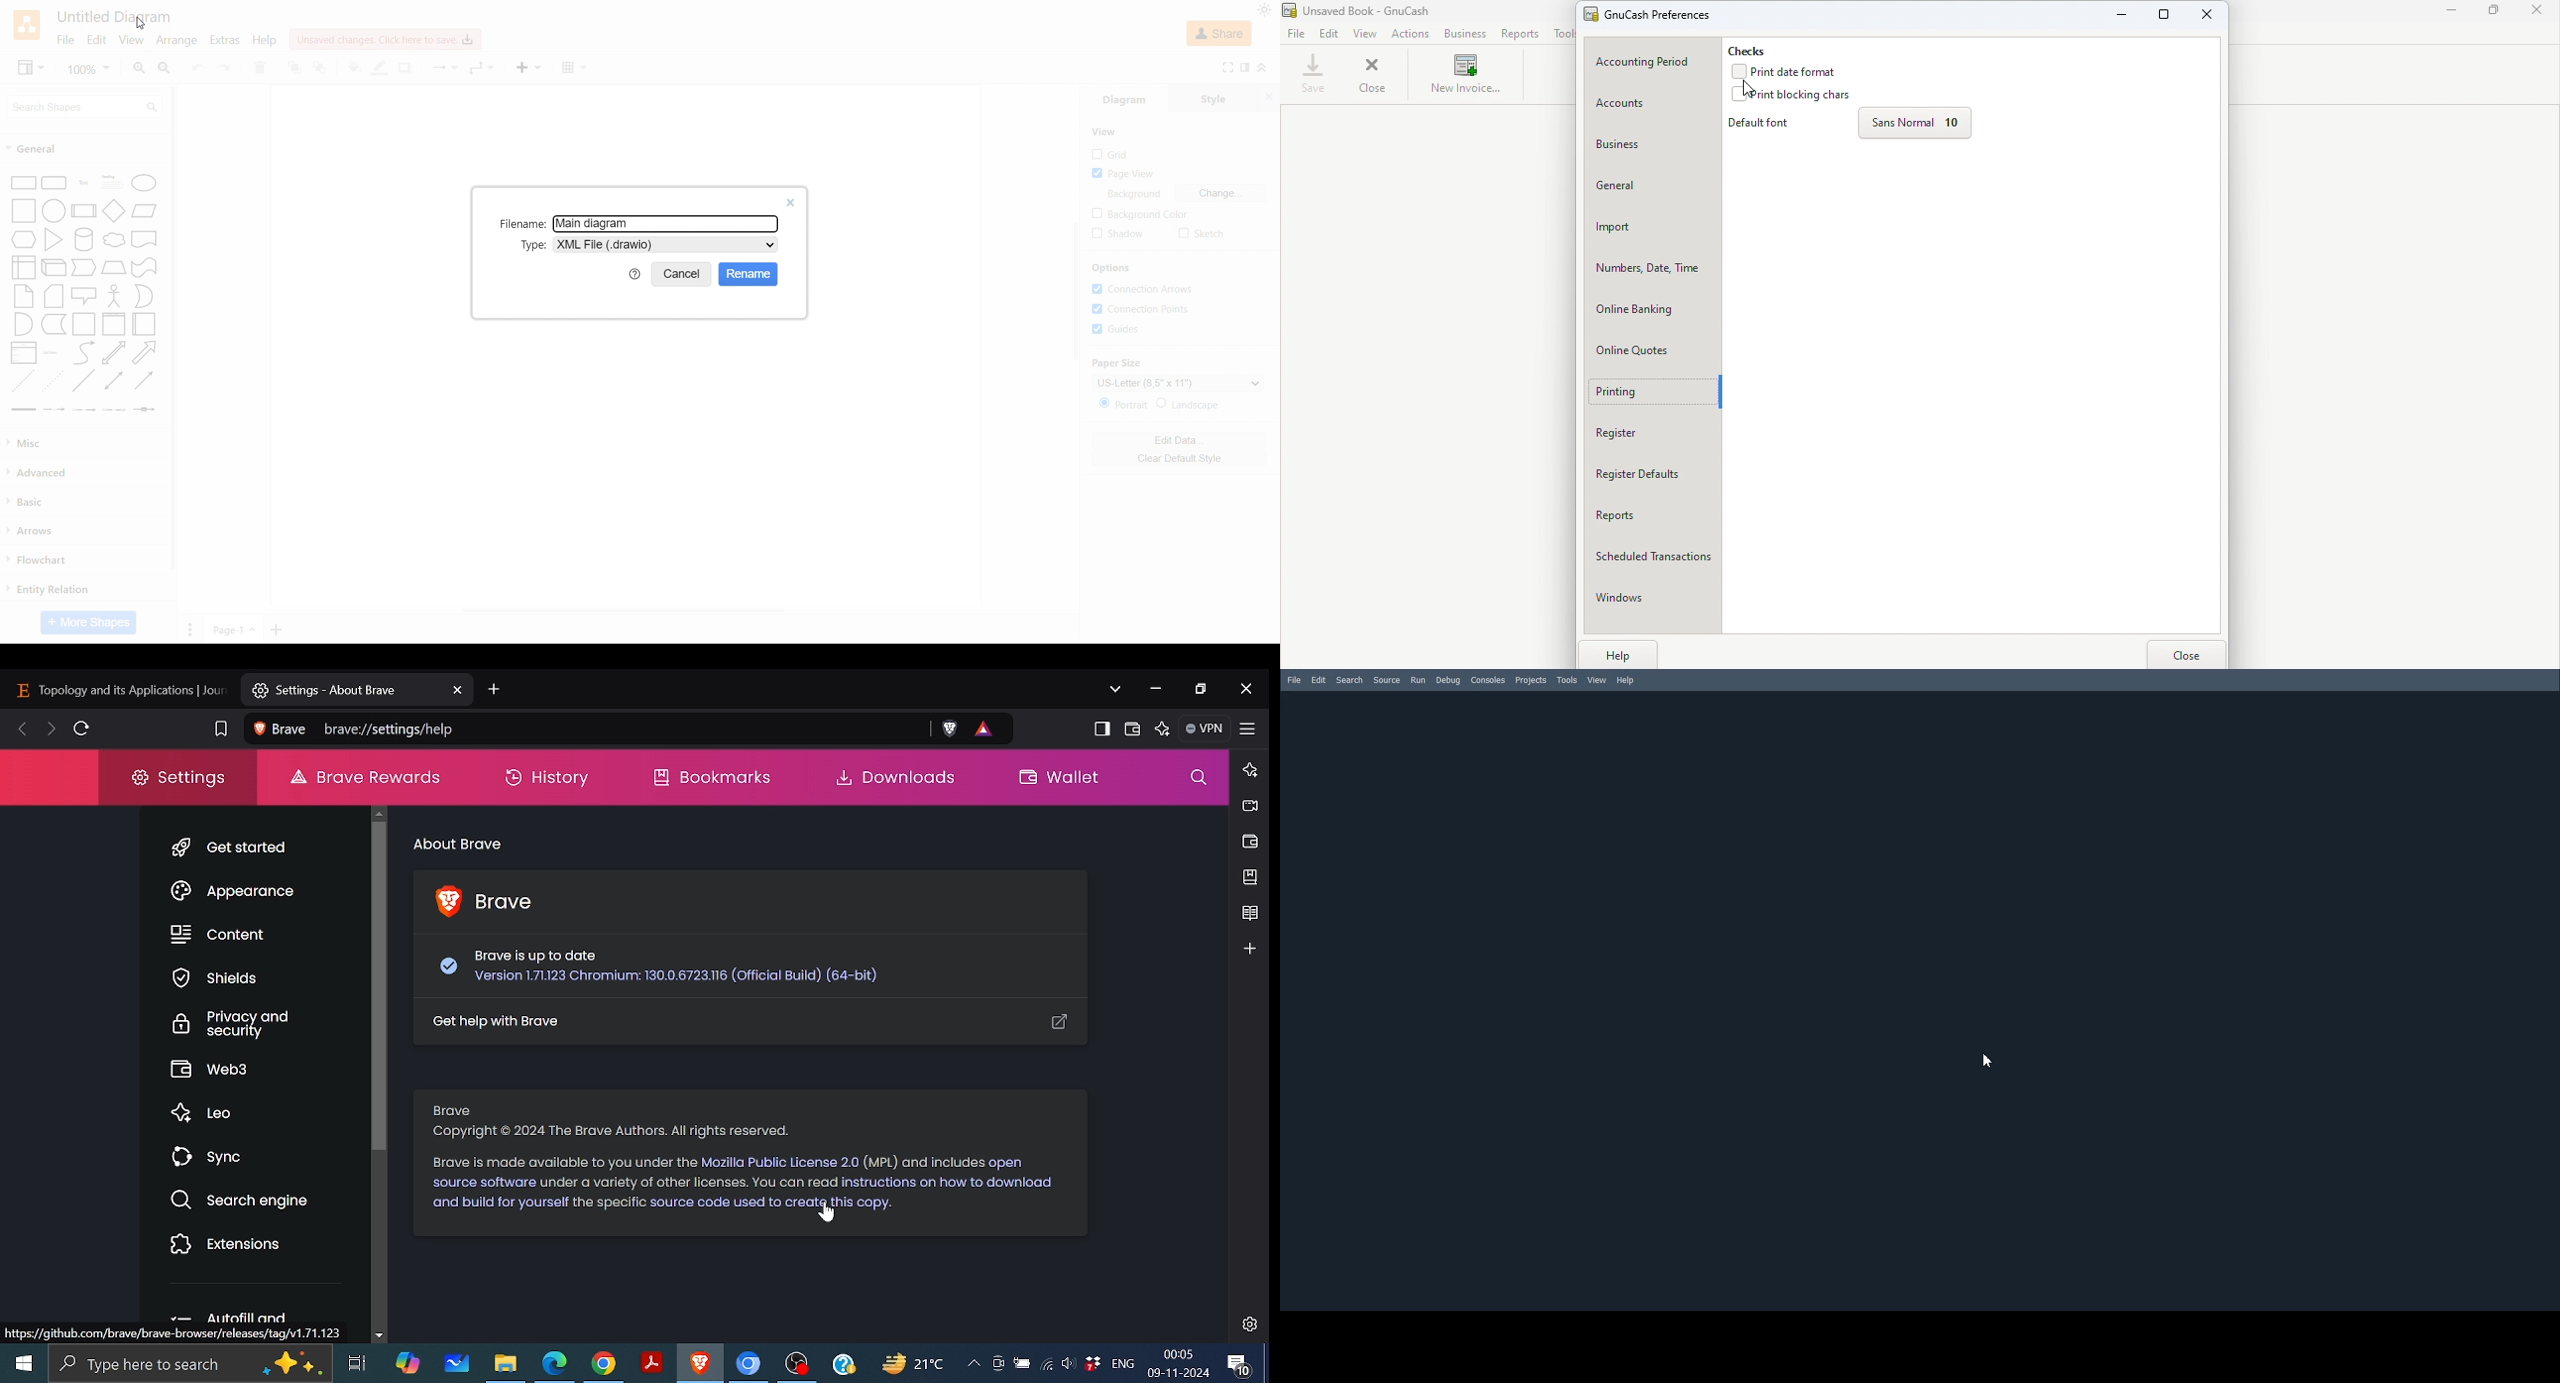 This screenshot has height=1400, width=2576. Describe the element at coordinates (1655, 434) in the screenshot. I see `Register` at that location.